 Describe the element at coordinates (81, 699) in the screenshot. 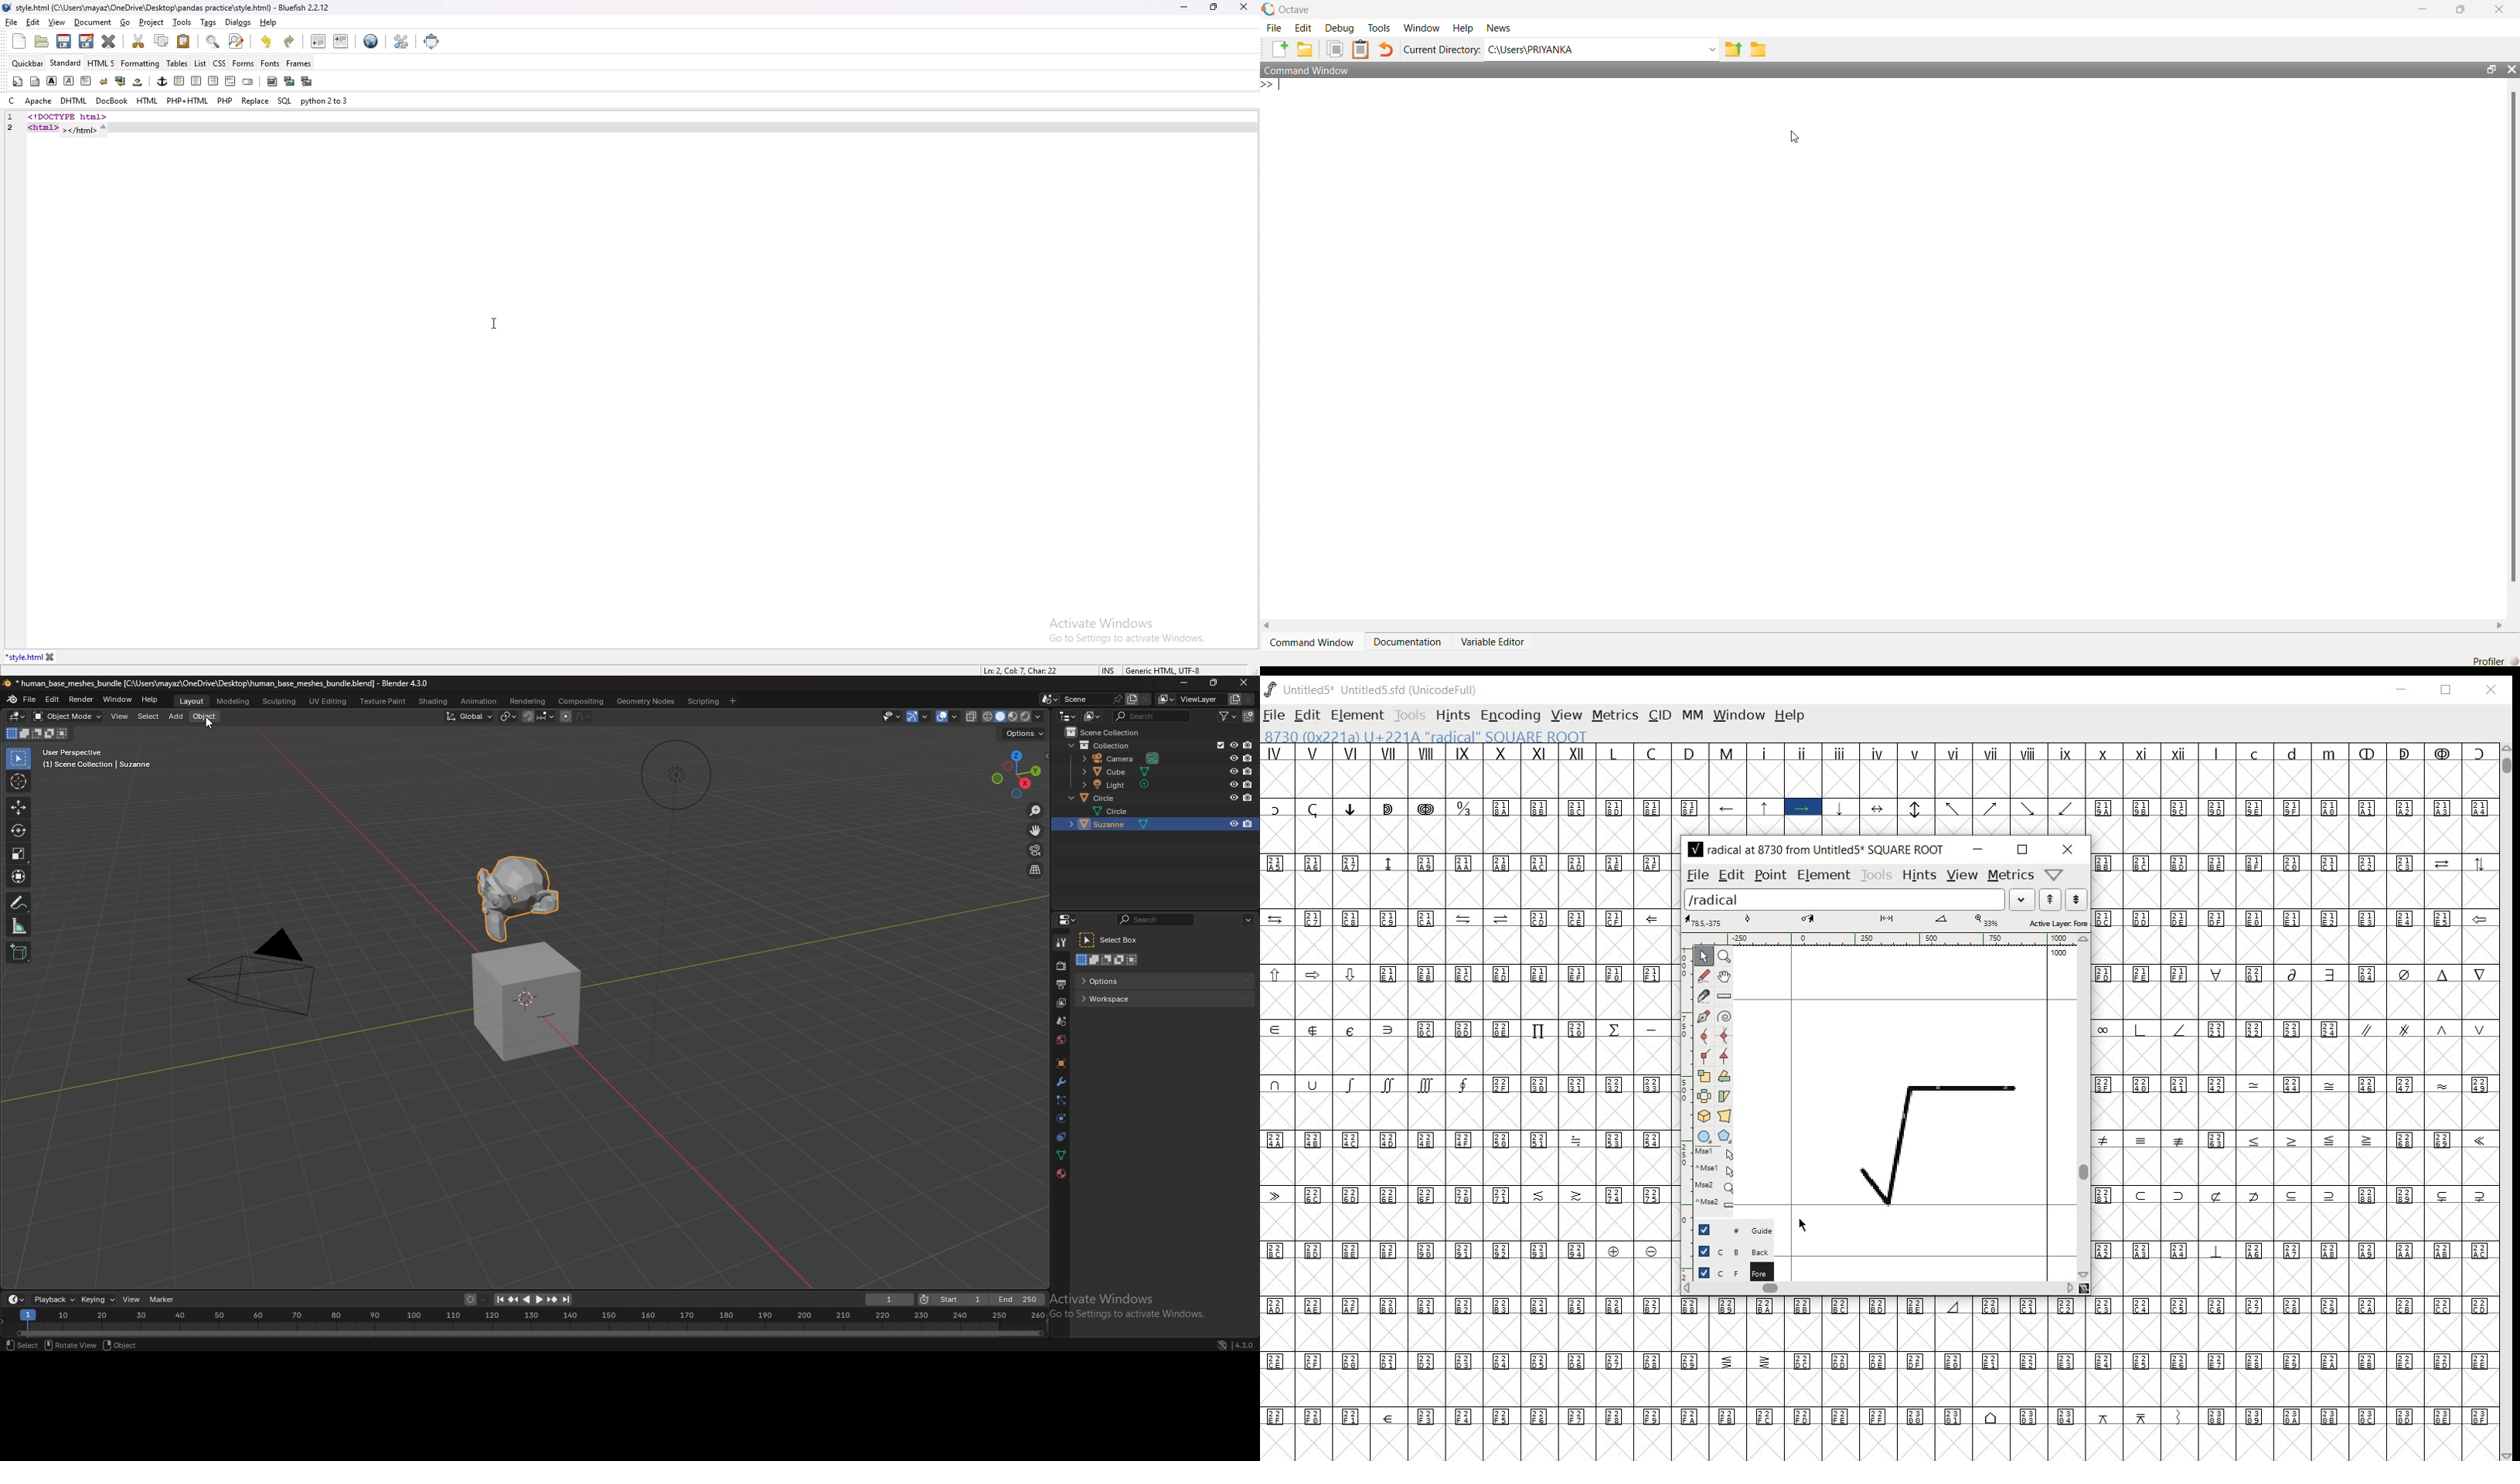

I see `render` at that location.